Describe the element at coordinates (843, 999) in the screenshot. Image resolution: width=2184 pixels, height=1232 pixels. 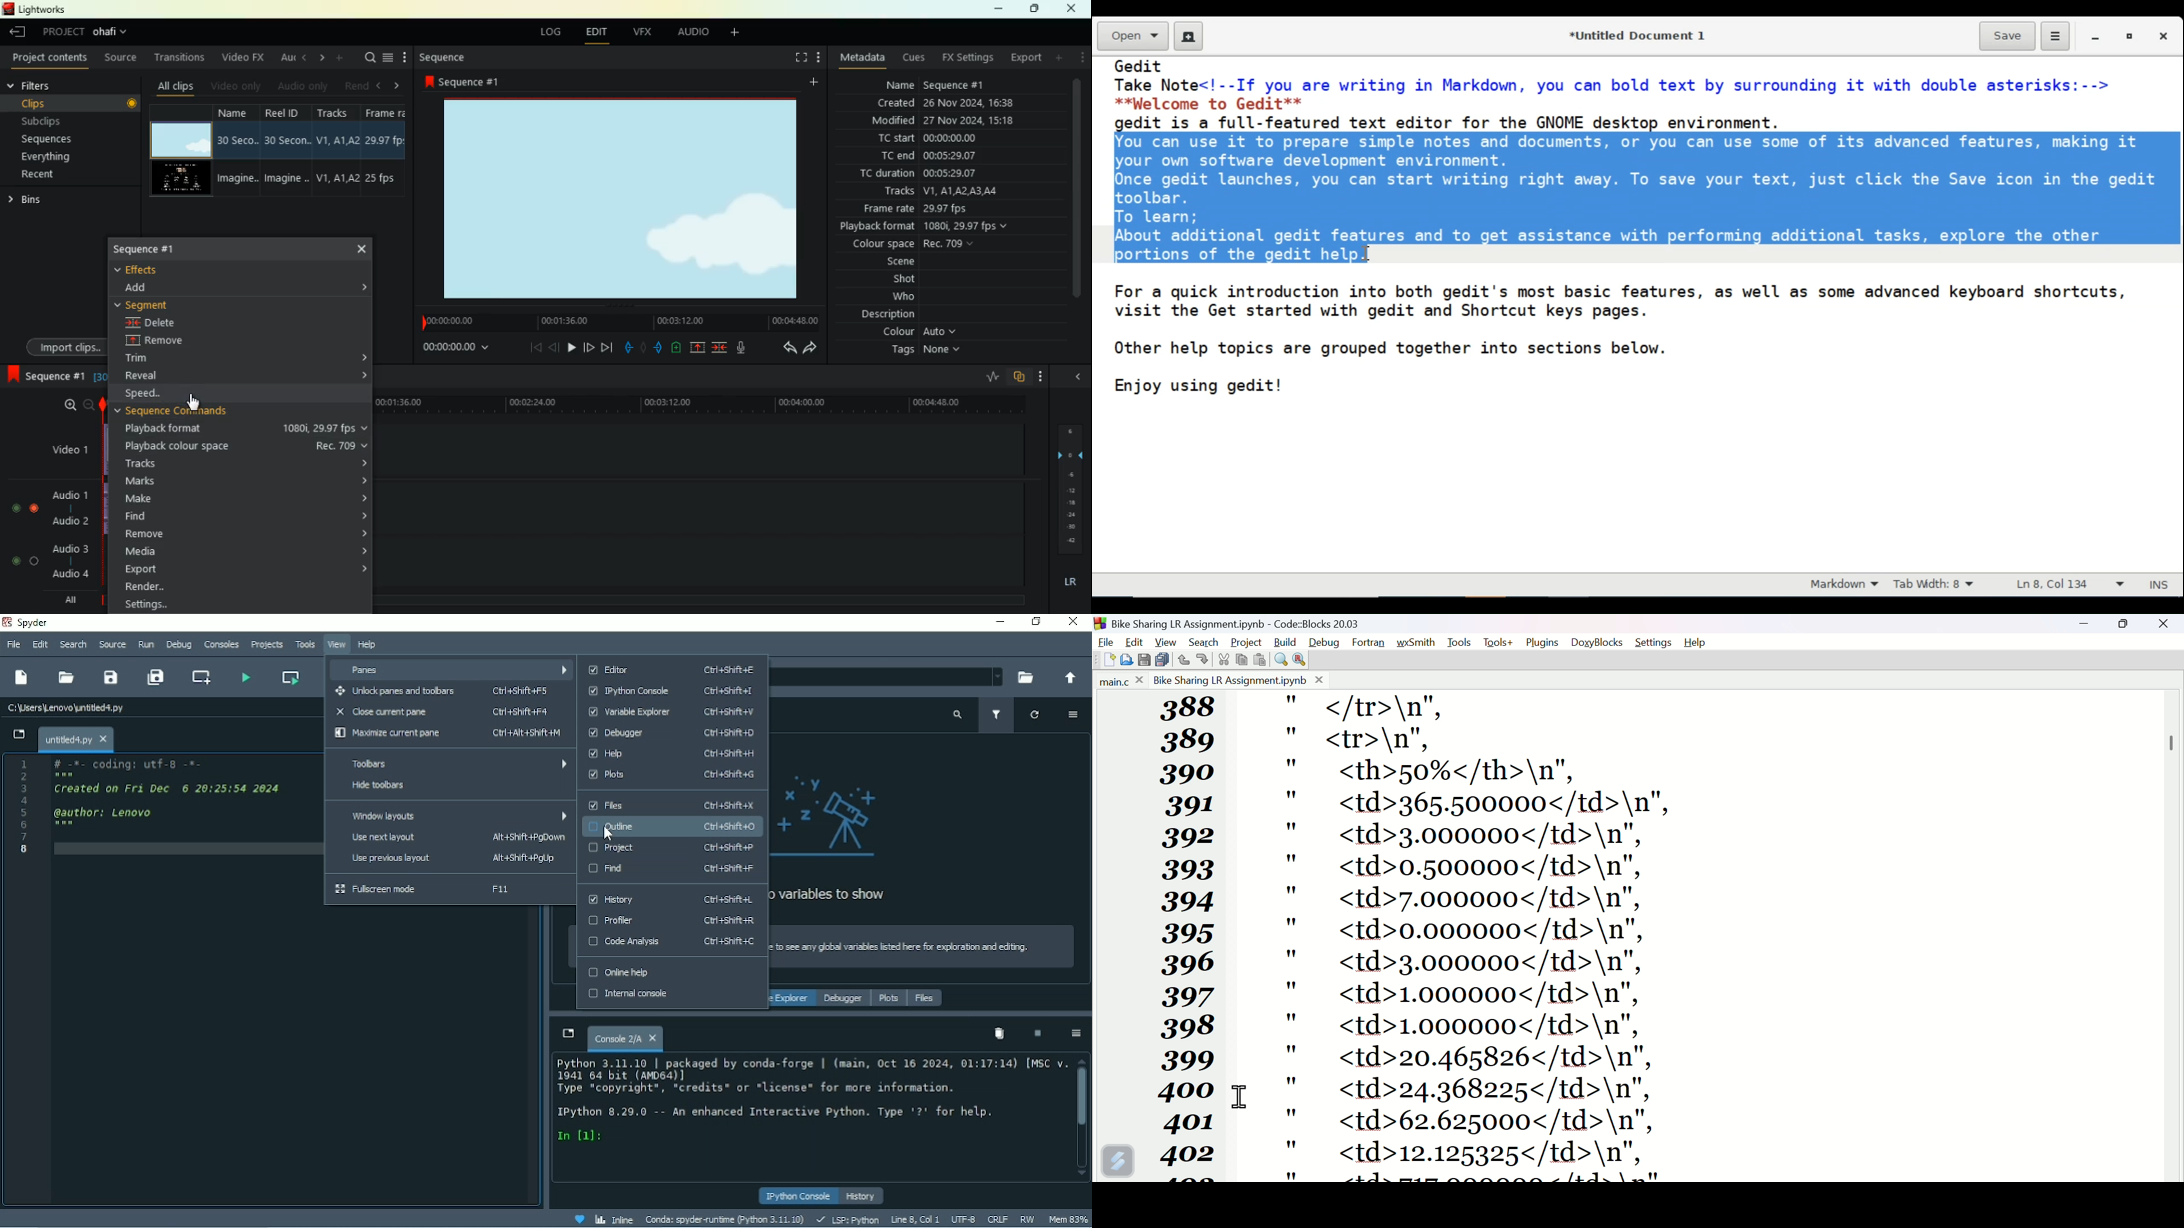
I see `Debugger` at that location.